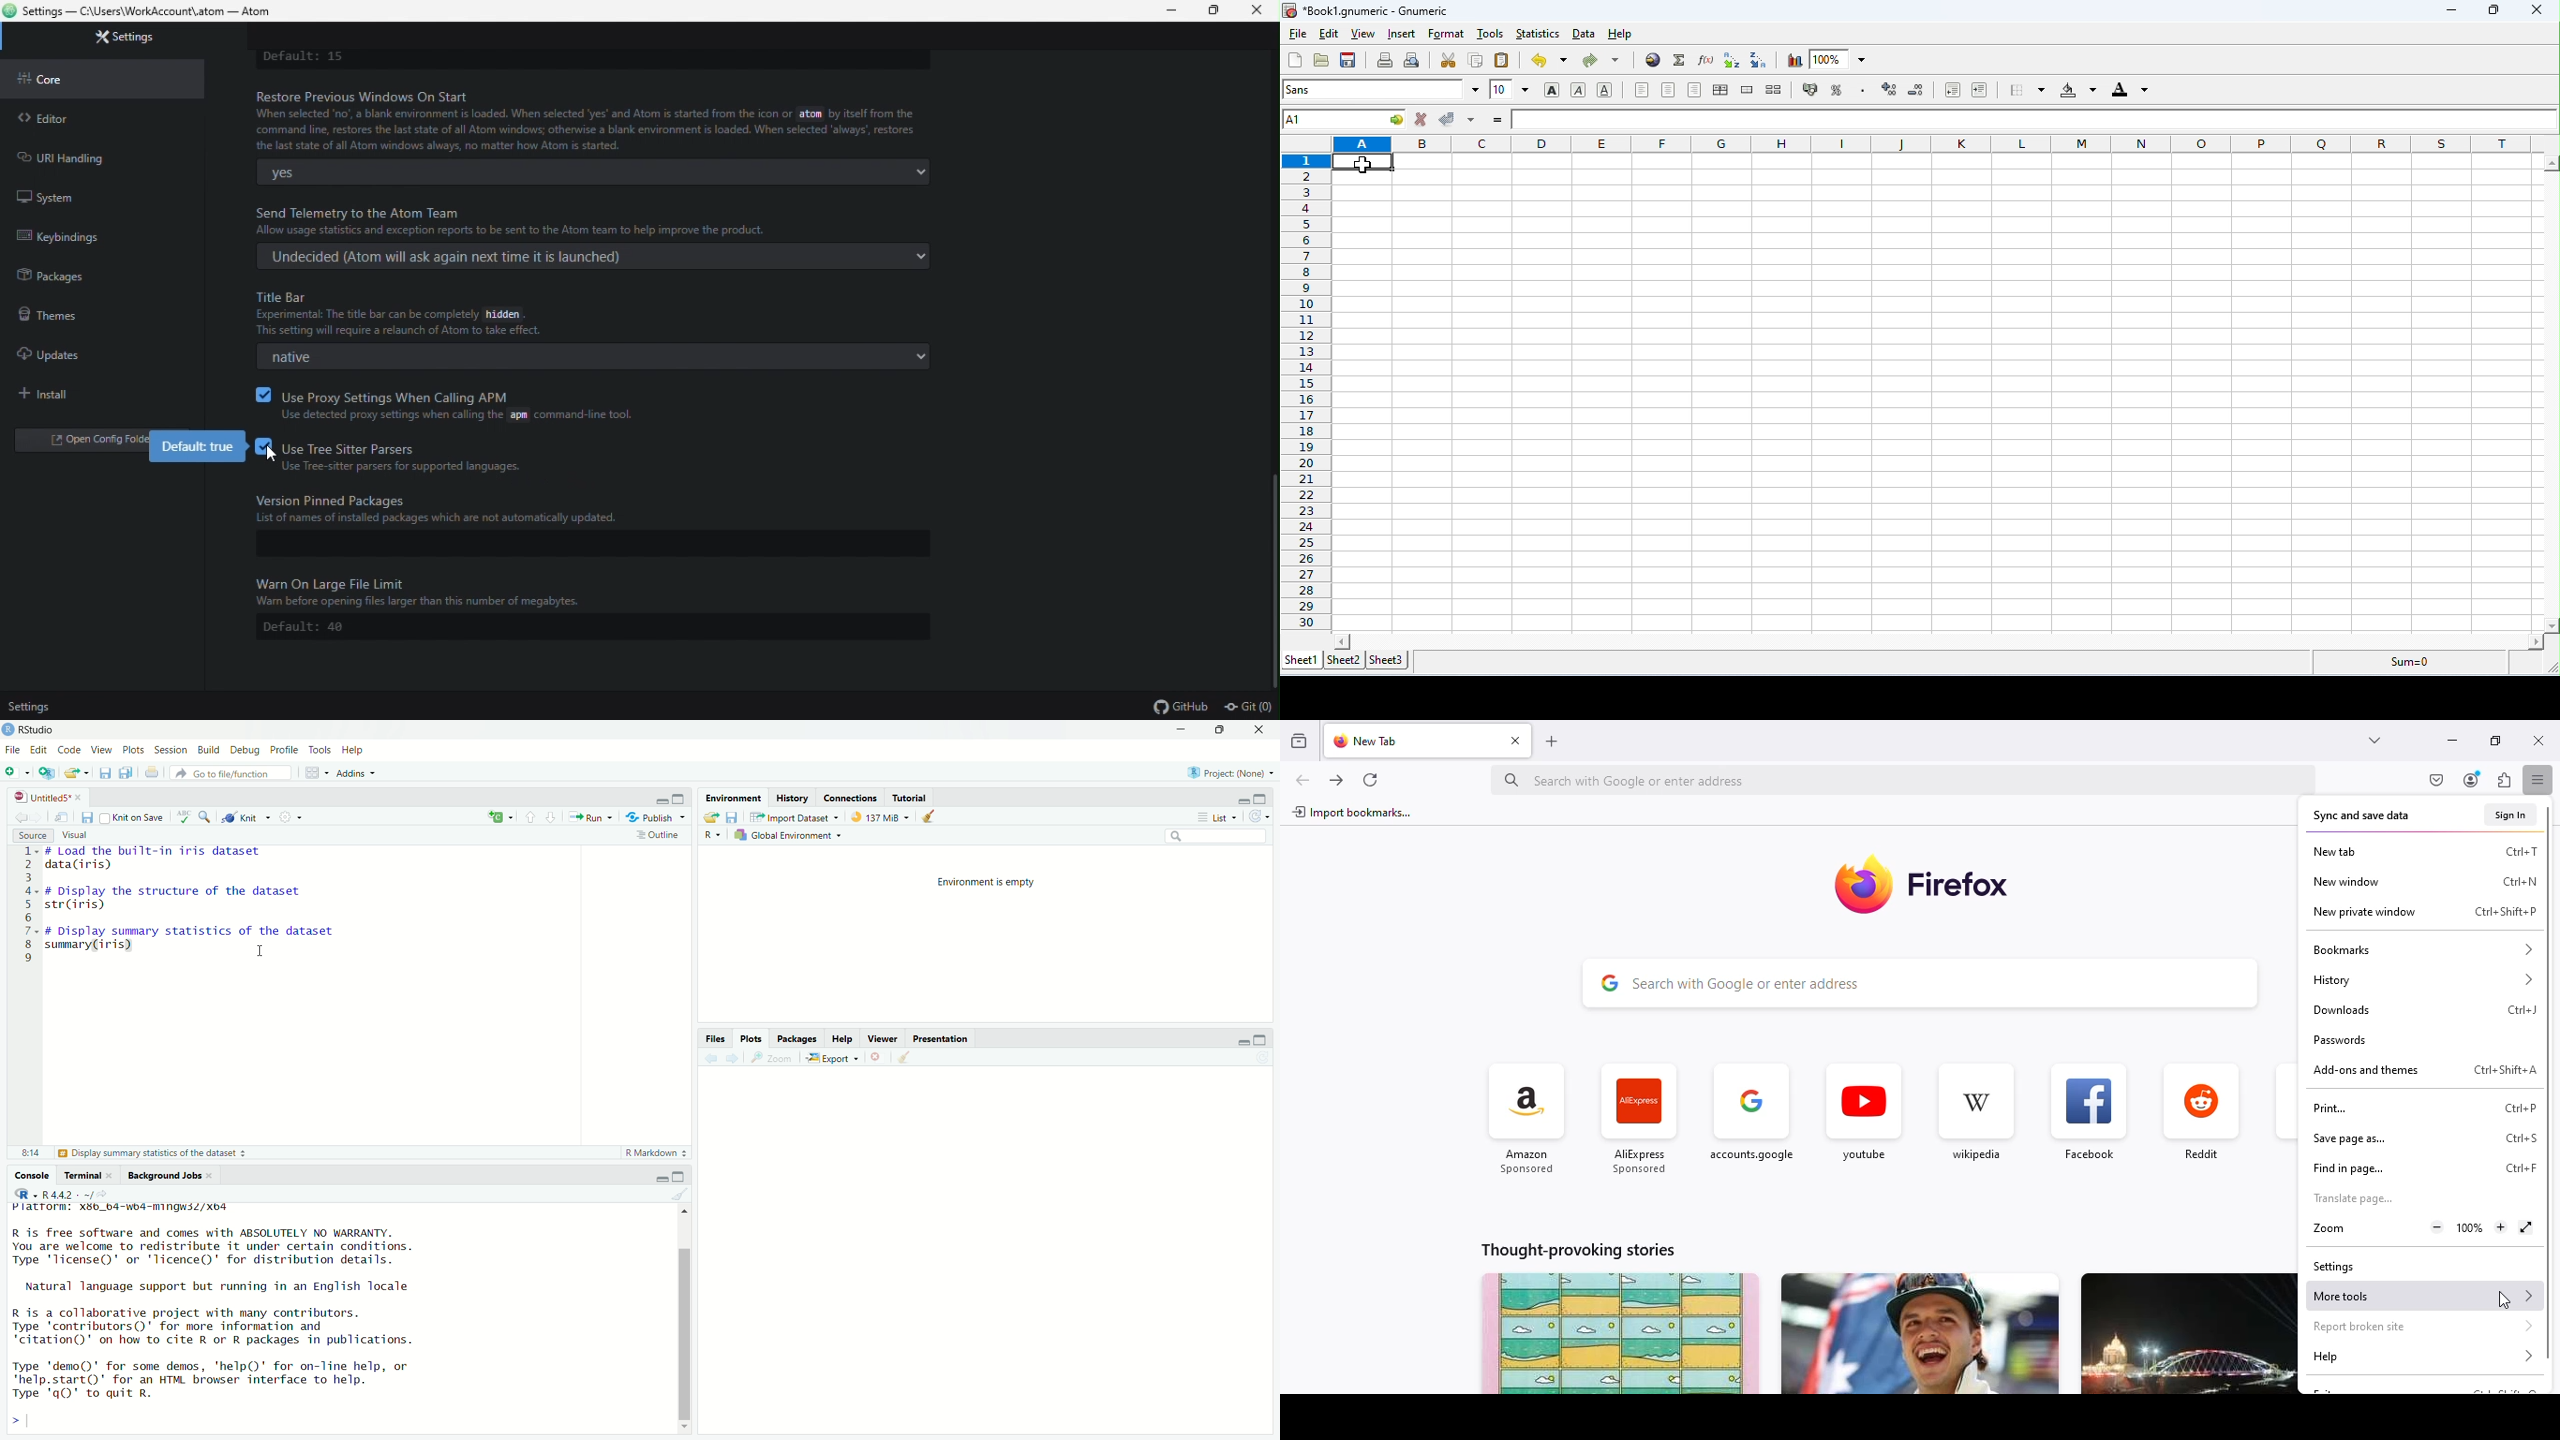  Describe the element at coordinates (593, 120) in the screenshot. I see `Restore previous Windows on start` at that location.